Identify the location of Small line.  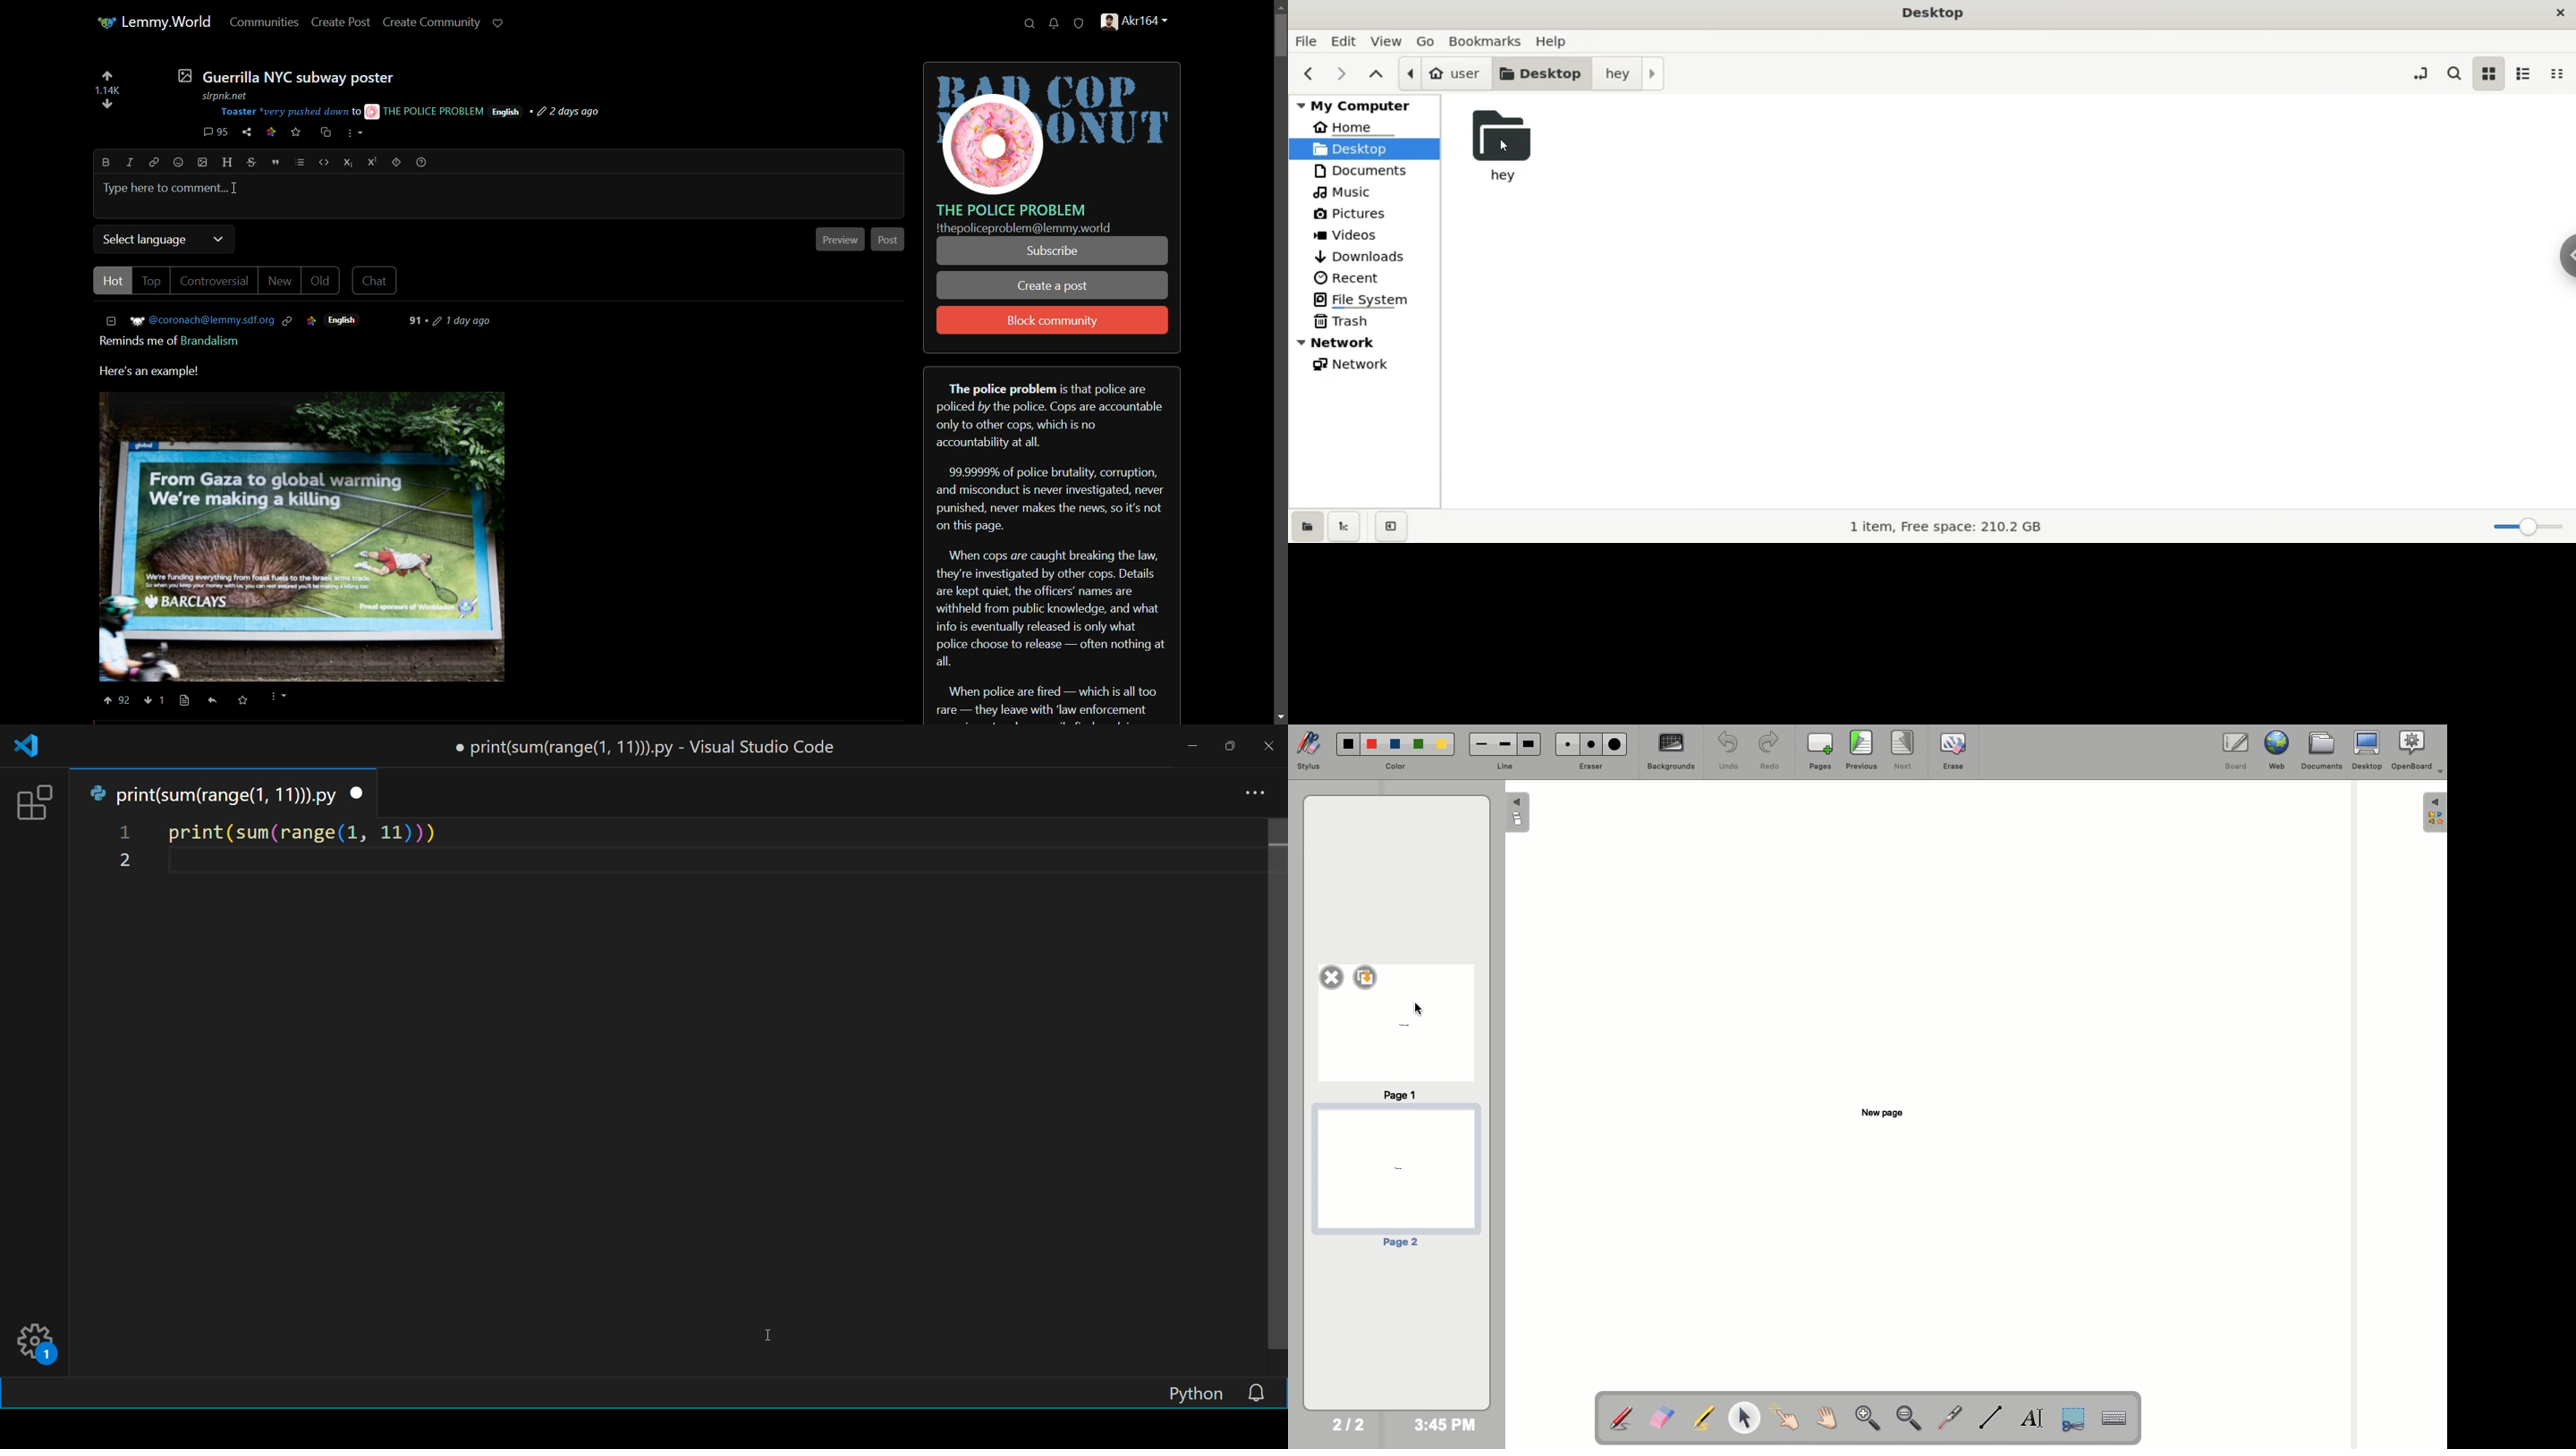
(1482, 745).